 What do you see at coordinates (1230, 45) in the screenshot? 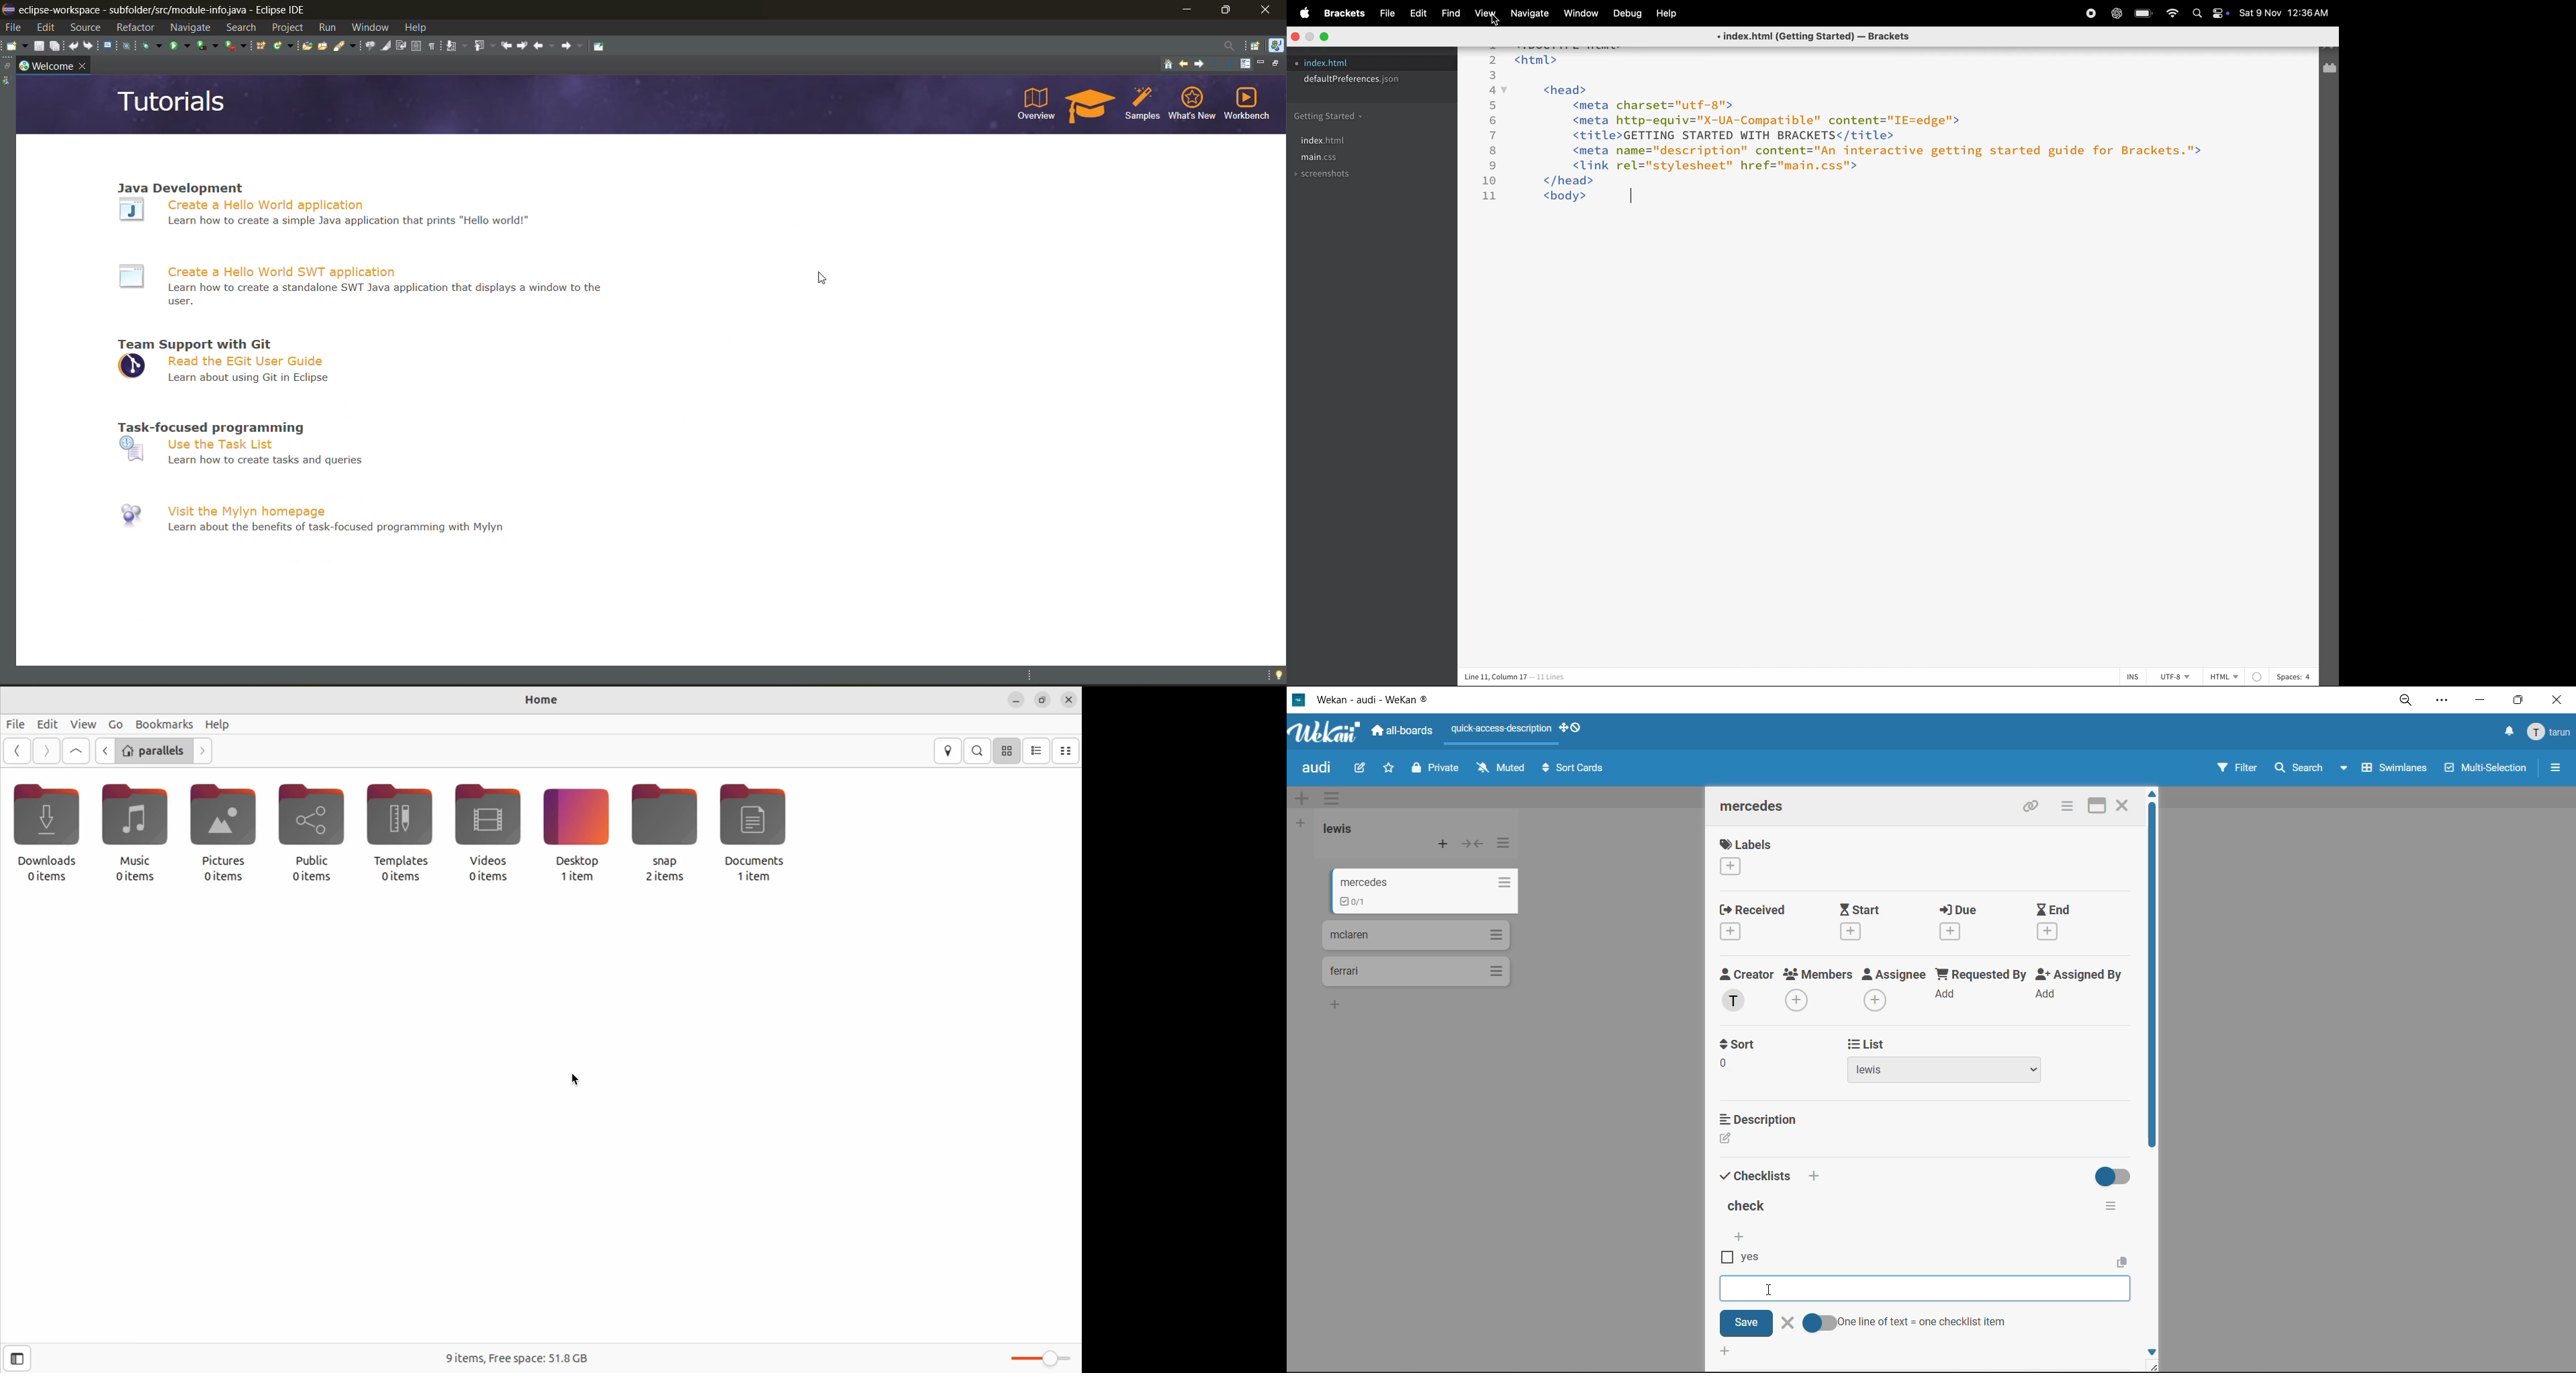
I see `access commands and other items` at bounding box center [1230, 45].